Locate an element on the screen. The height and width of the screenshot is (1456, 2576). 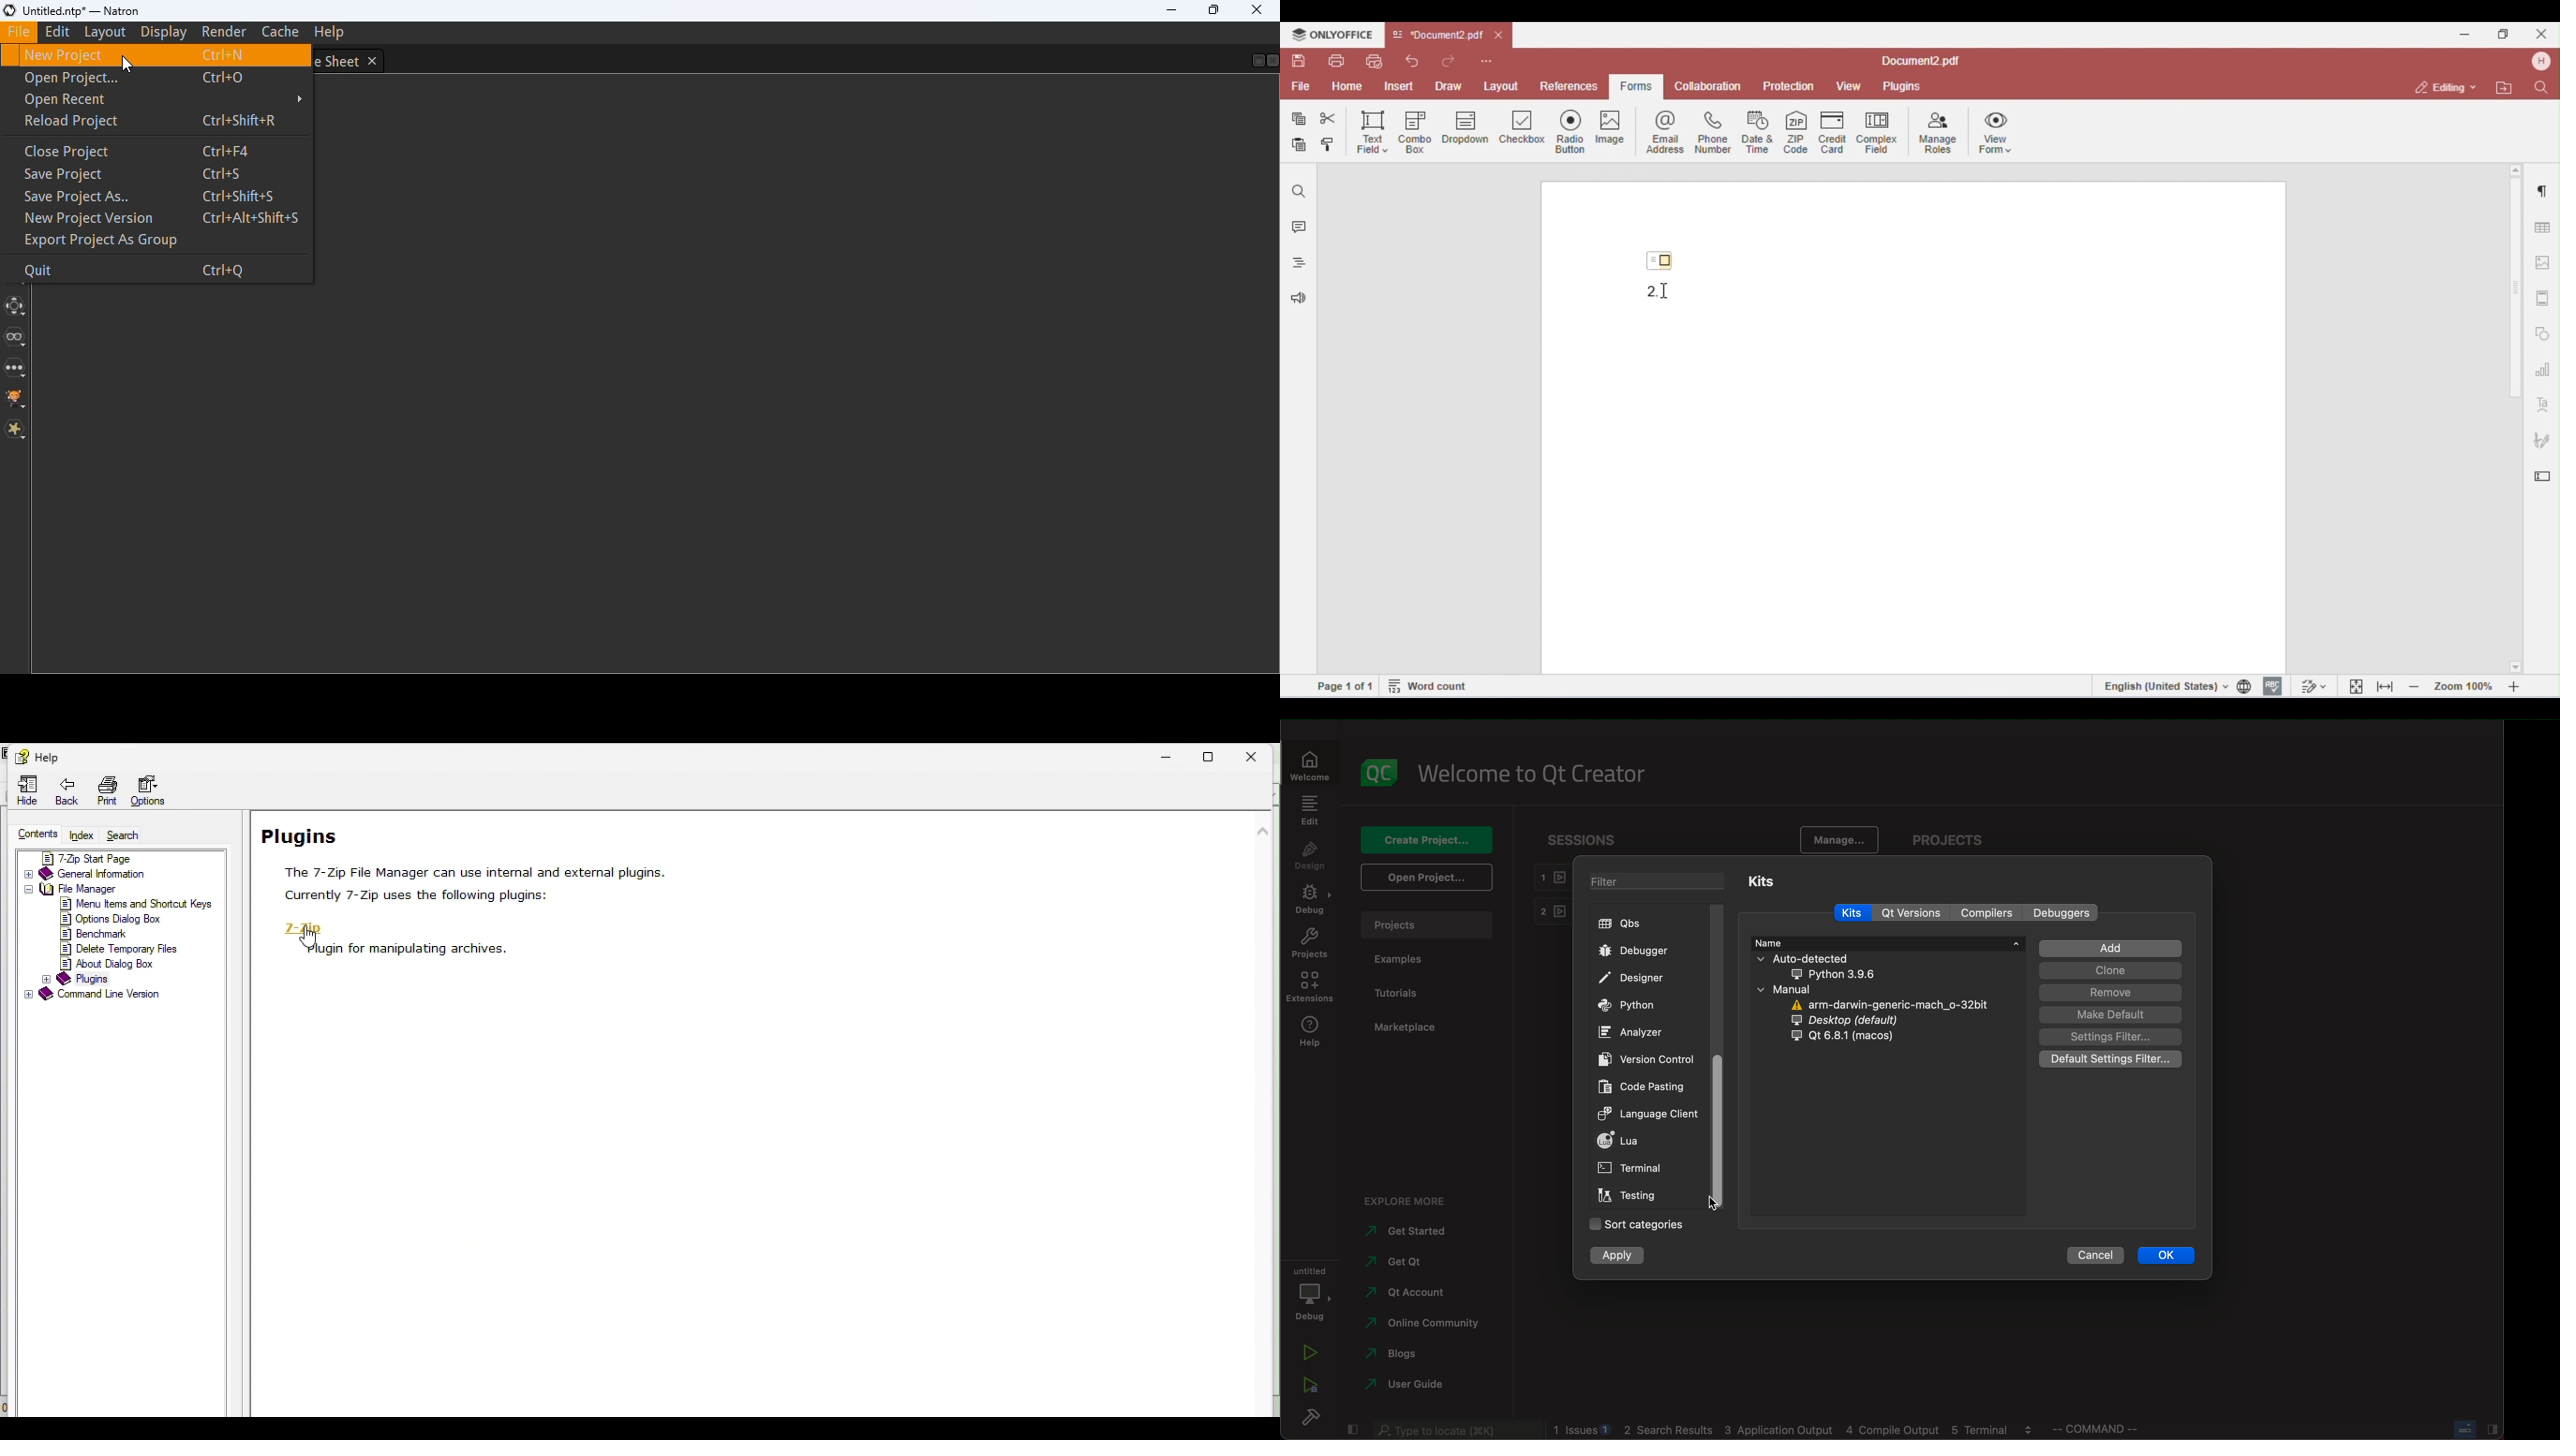
other is located at coordinates (17, 370).